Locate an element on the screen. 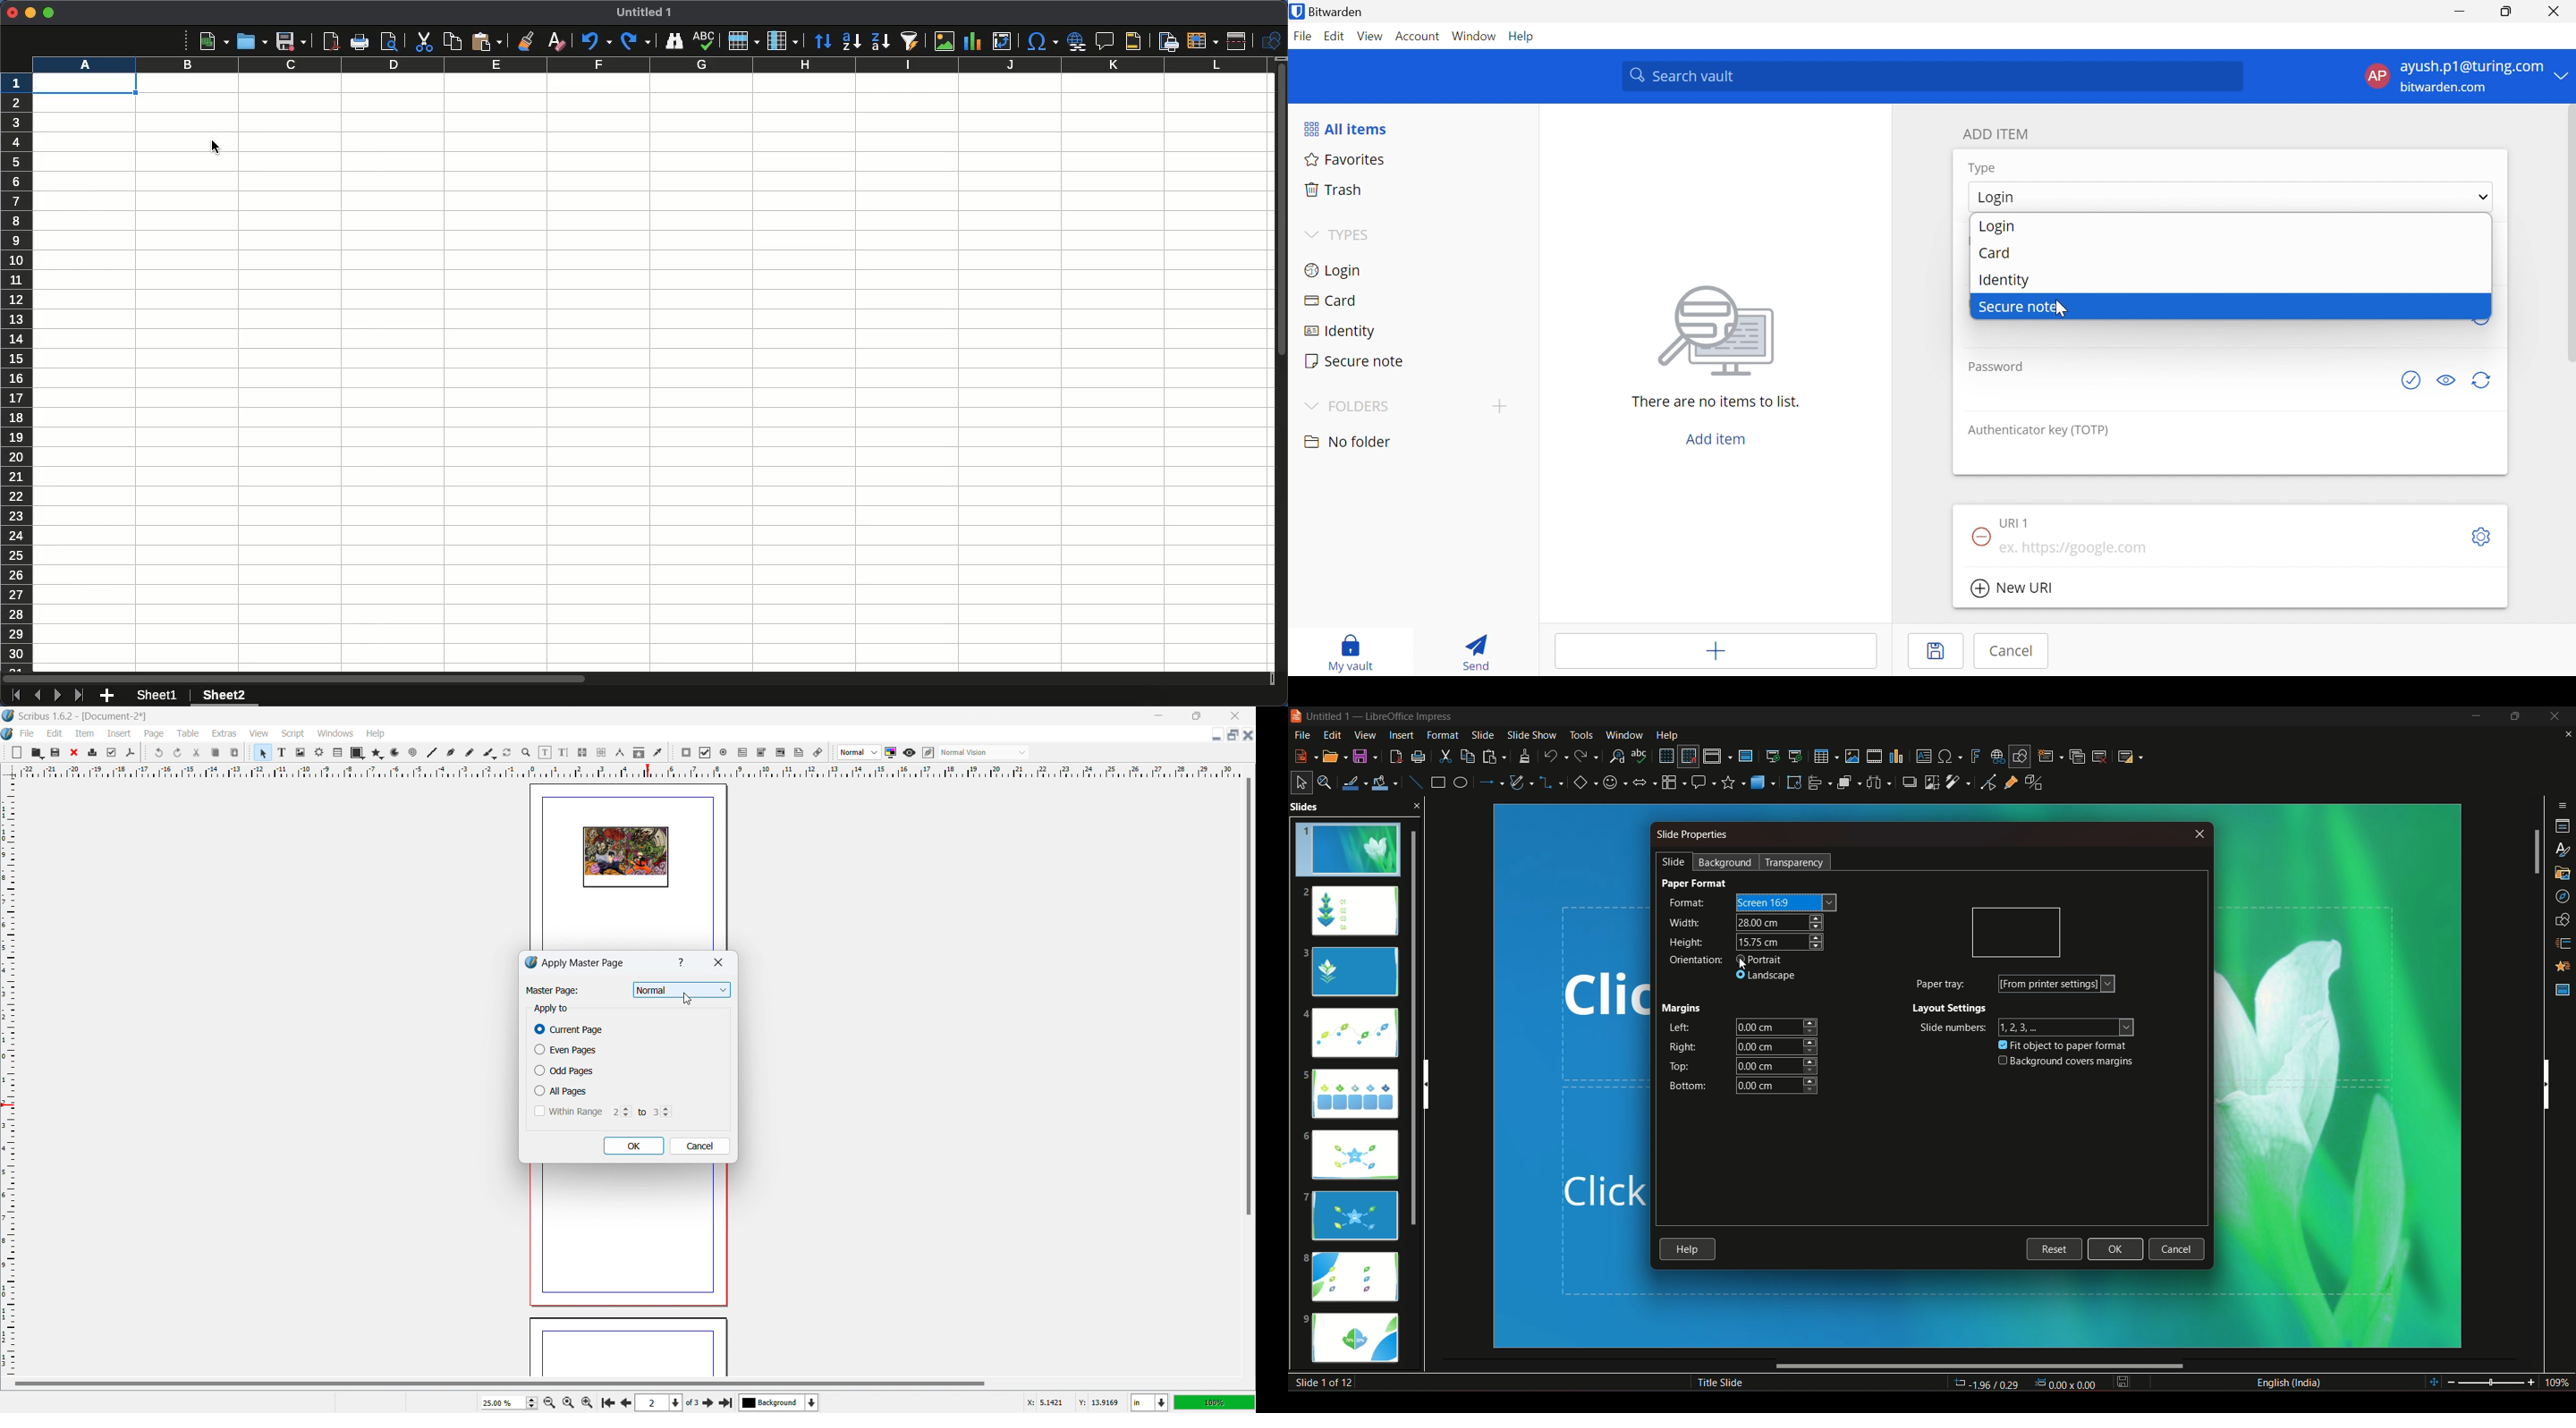 This screenshot has width=2576, height=1428. snap to grid is located at coordinates (1688, 757).